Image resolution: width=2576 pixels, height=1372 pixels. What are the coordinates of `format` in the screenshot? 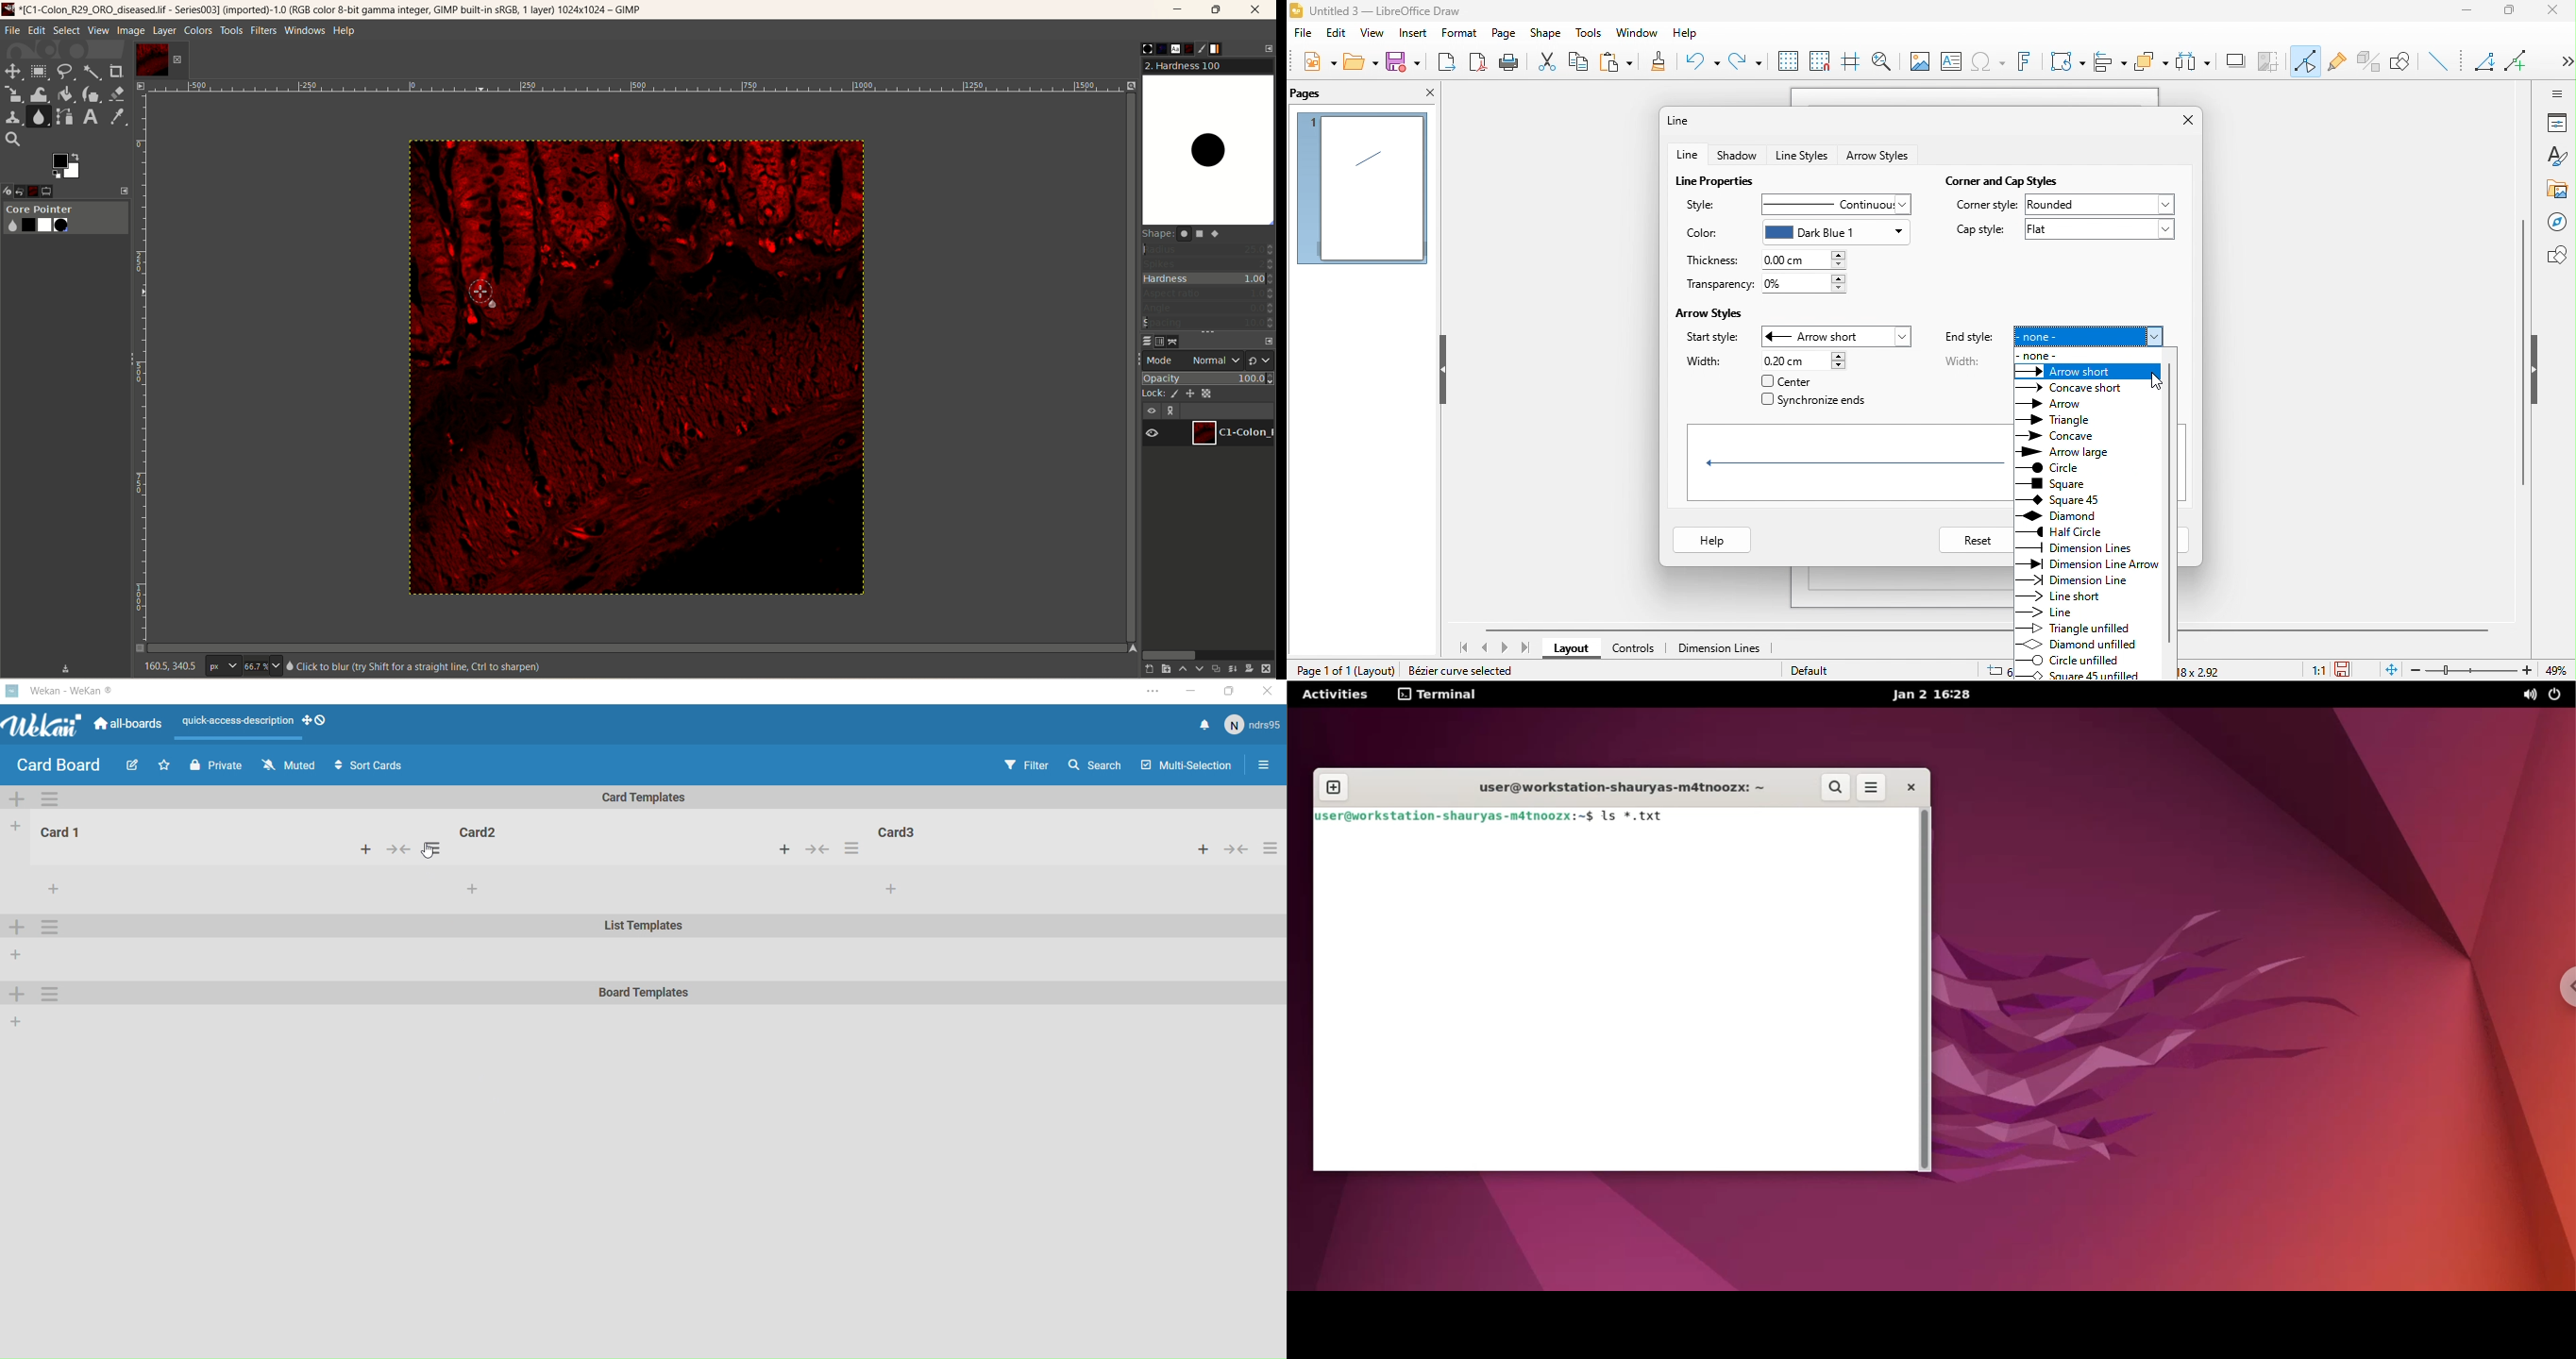 It's located at (1457, 33).